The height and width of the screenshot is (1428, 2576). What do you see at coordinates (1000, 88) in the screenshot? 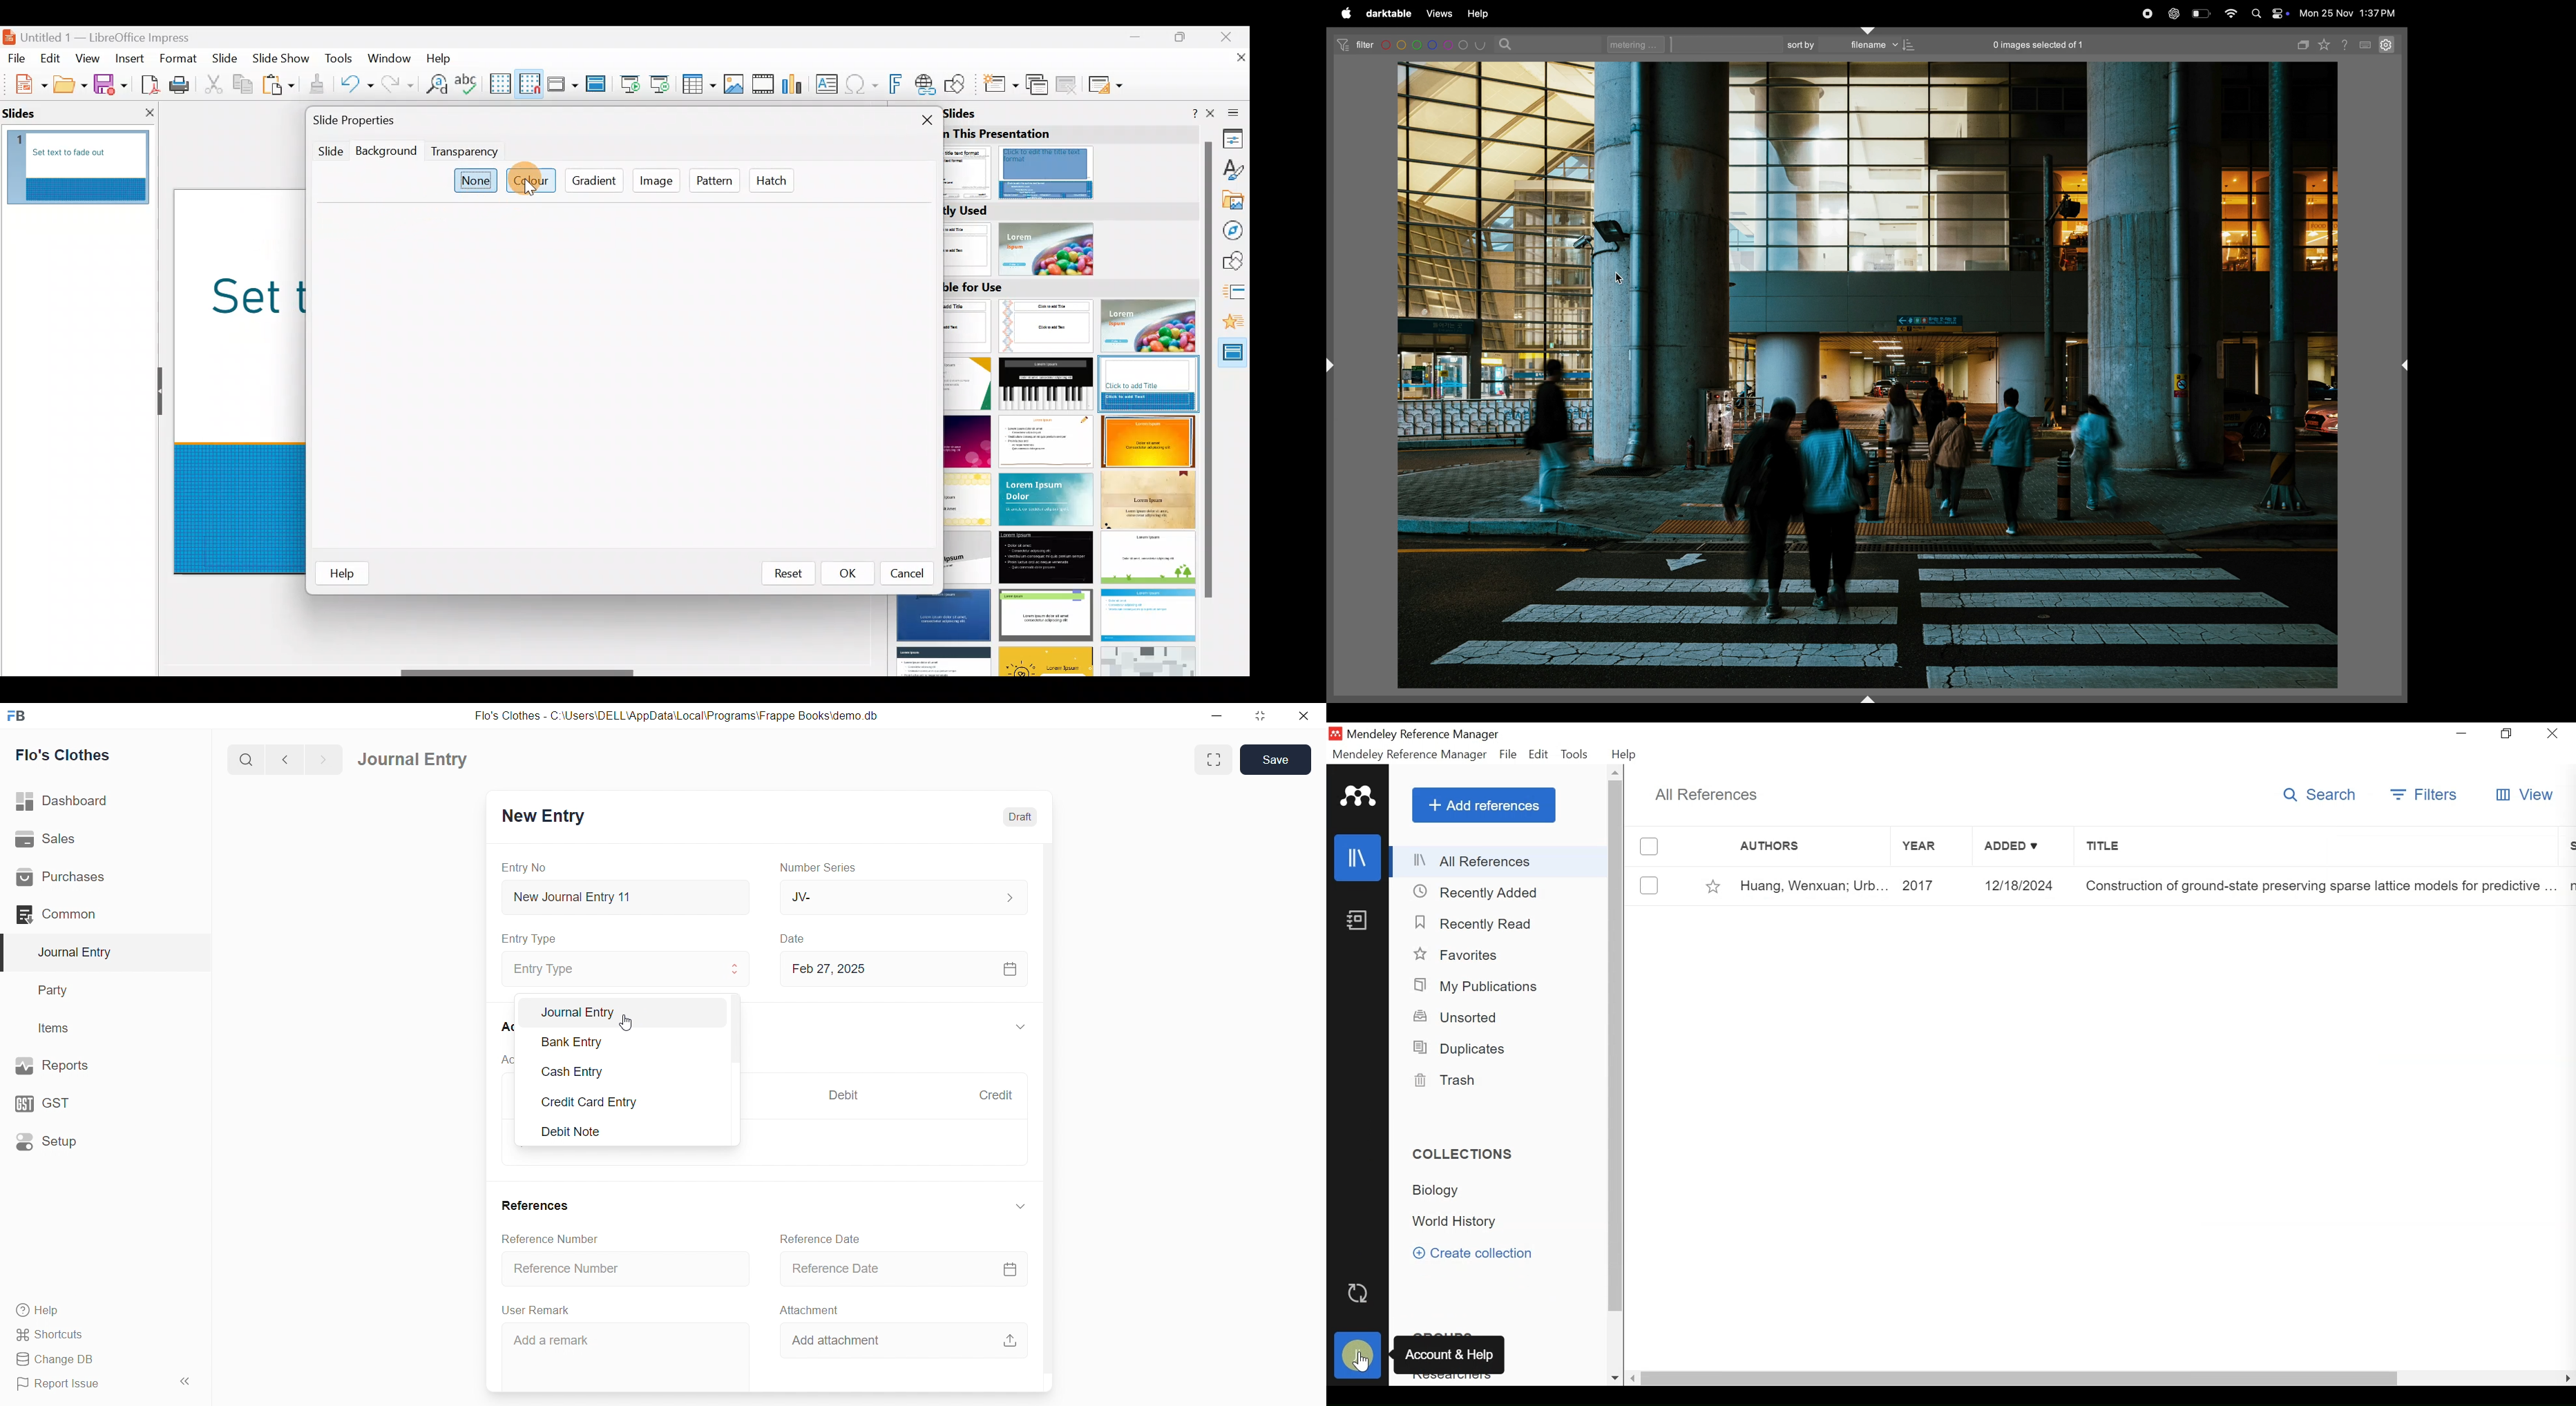
I see `New slide` at bounding box center [1000, 88].